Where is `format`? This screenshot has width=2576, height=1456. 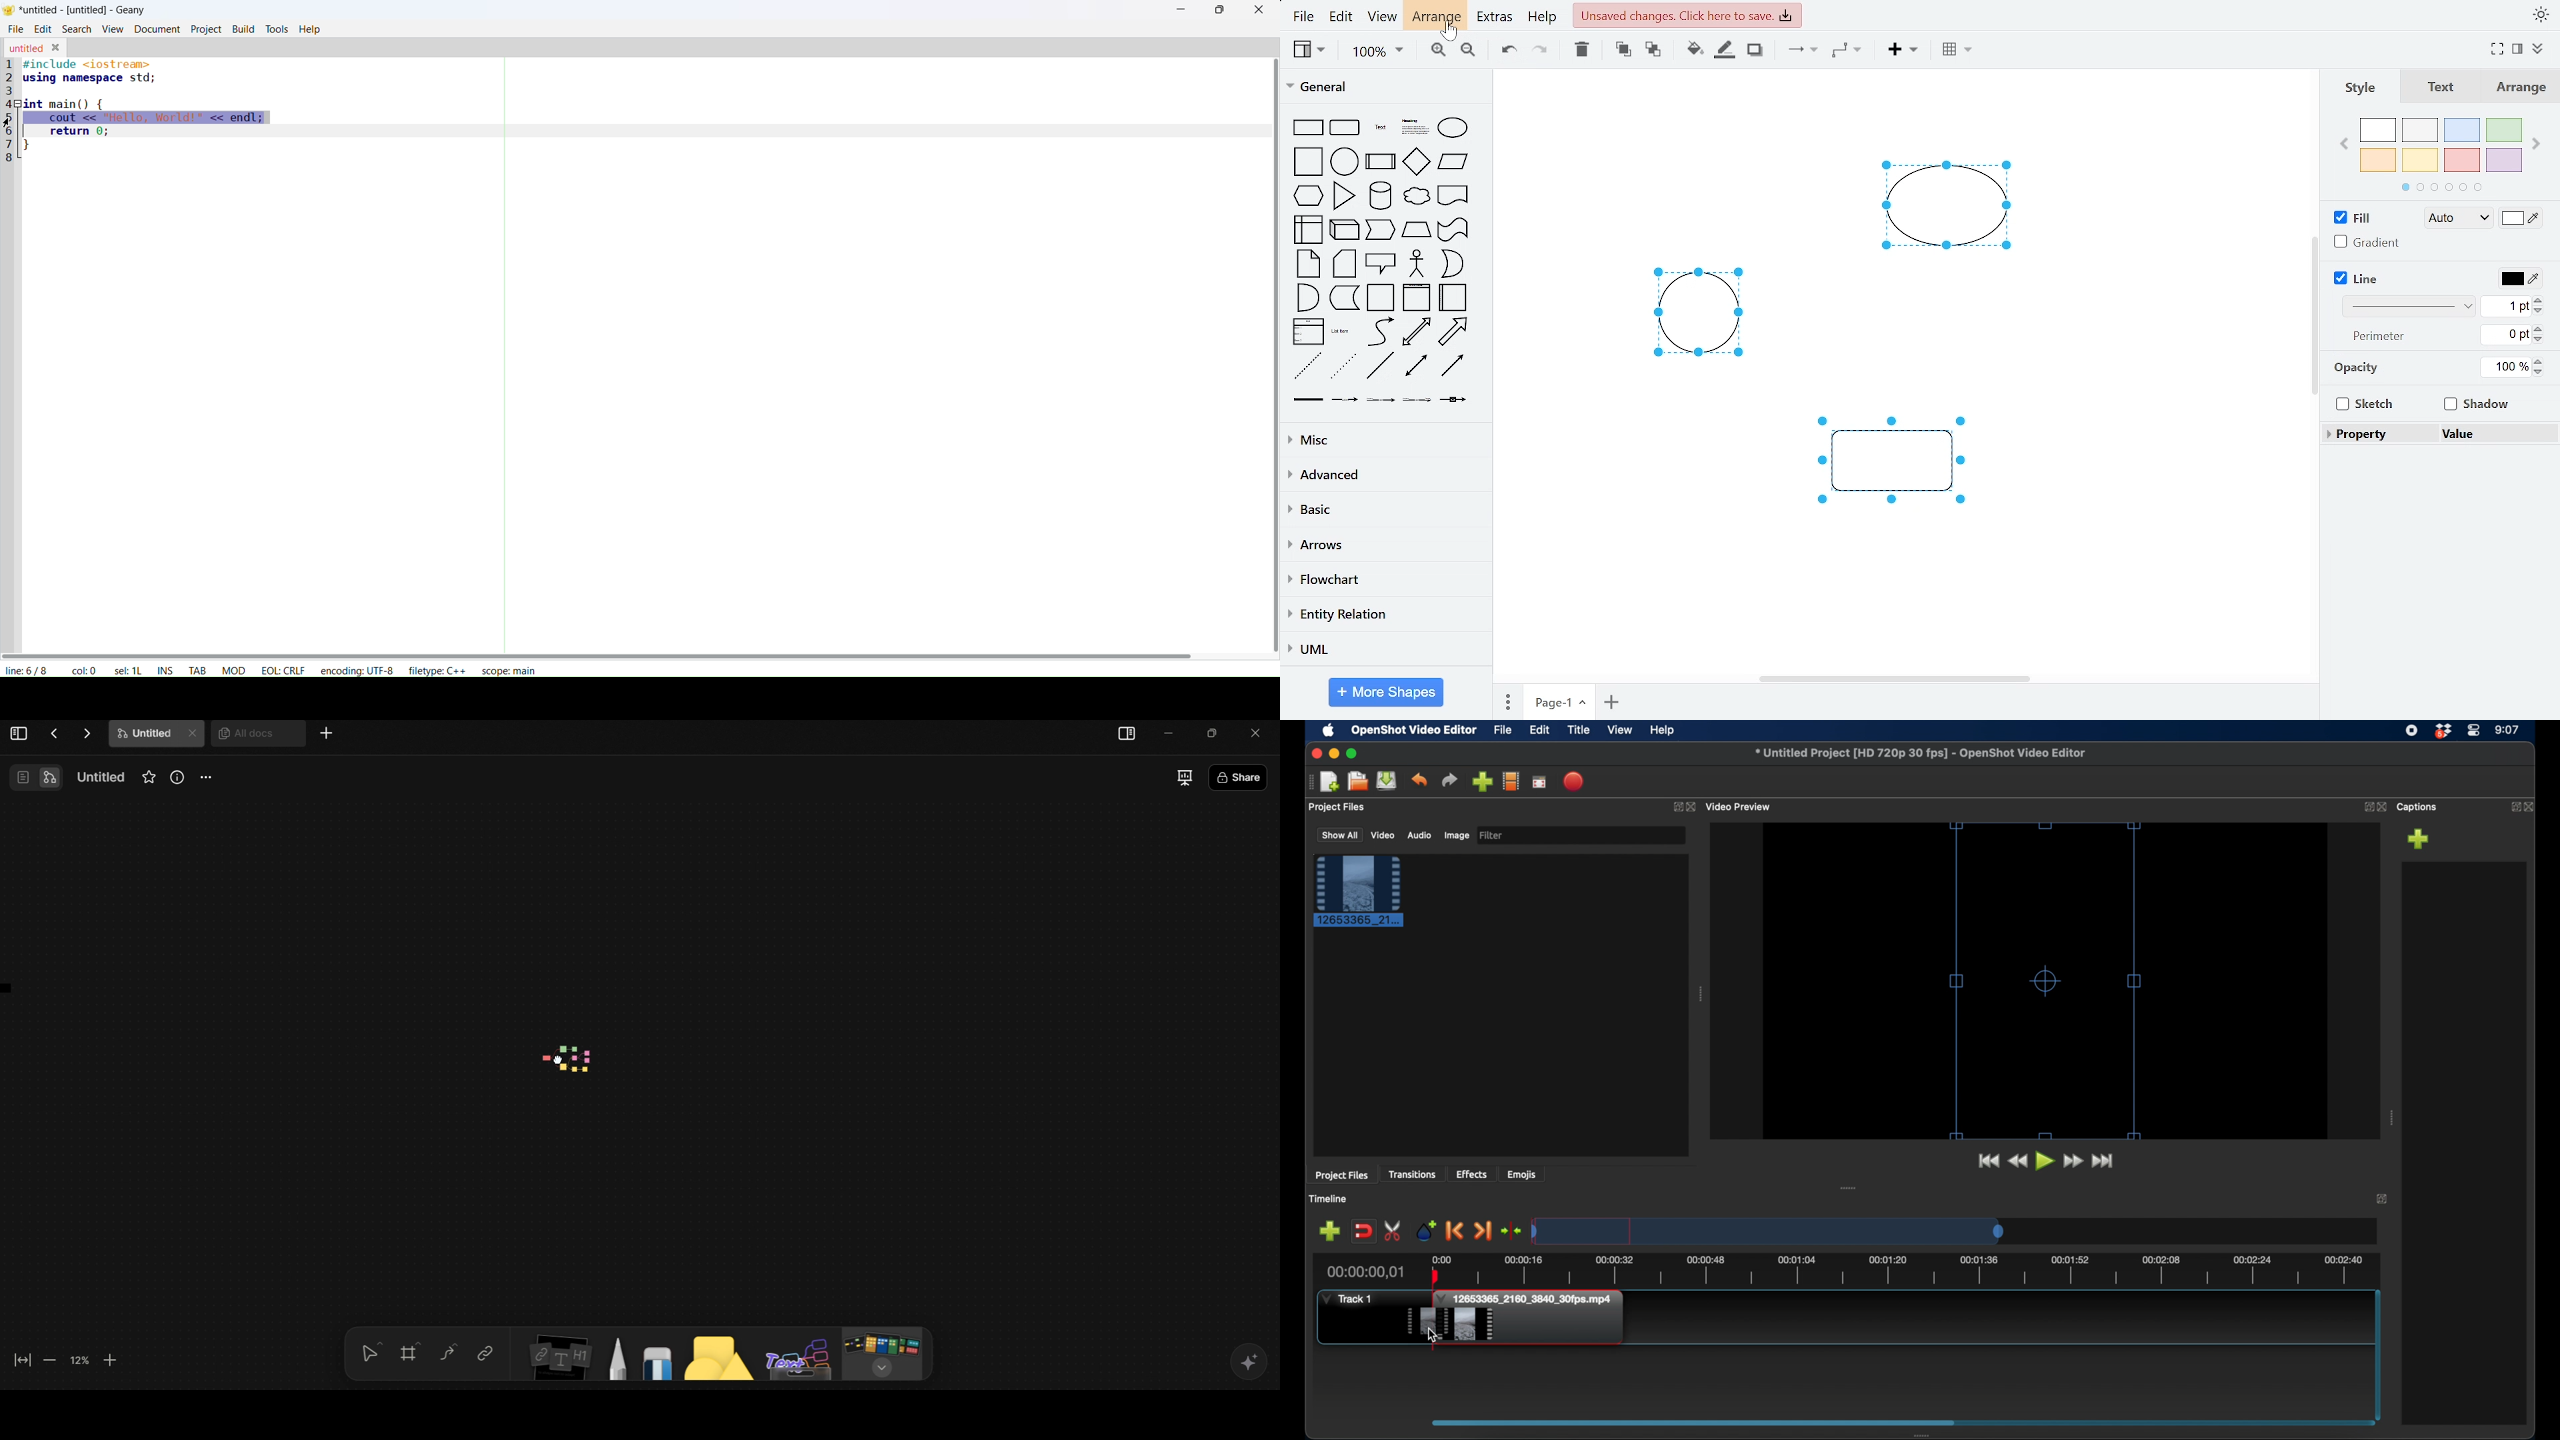 format is located at coordinates (2517, 49).